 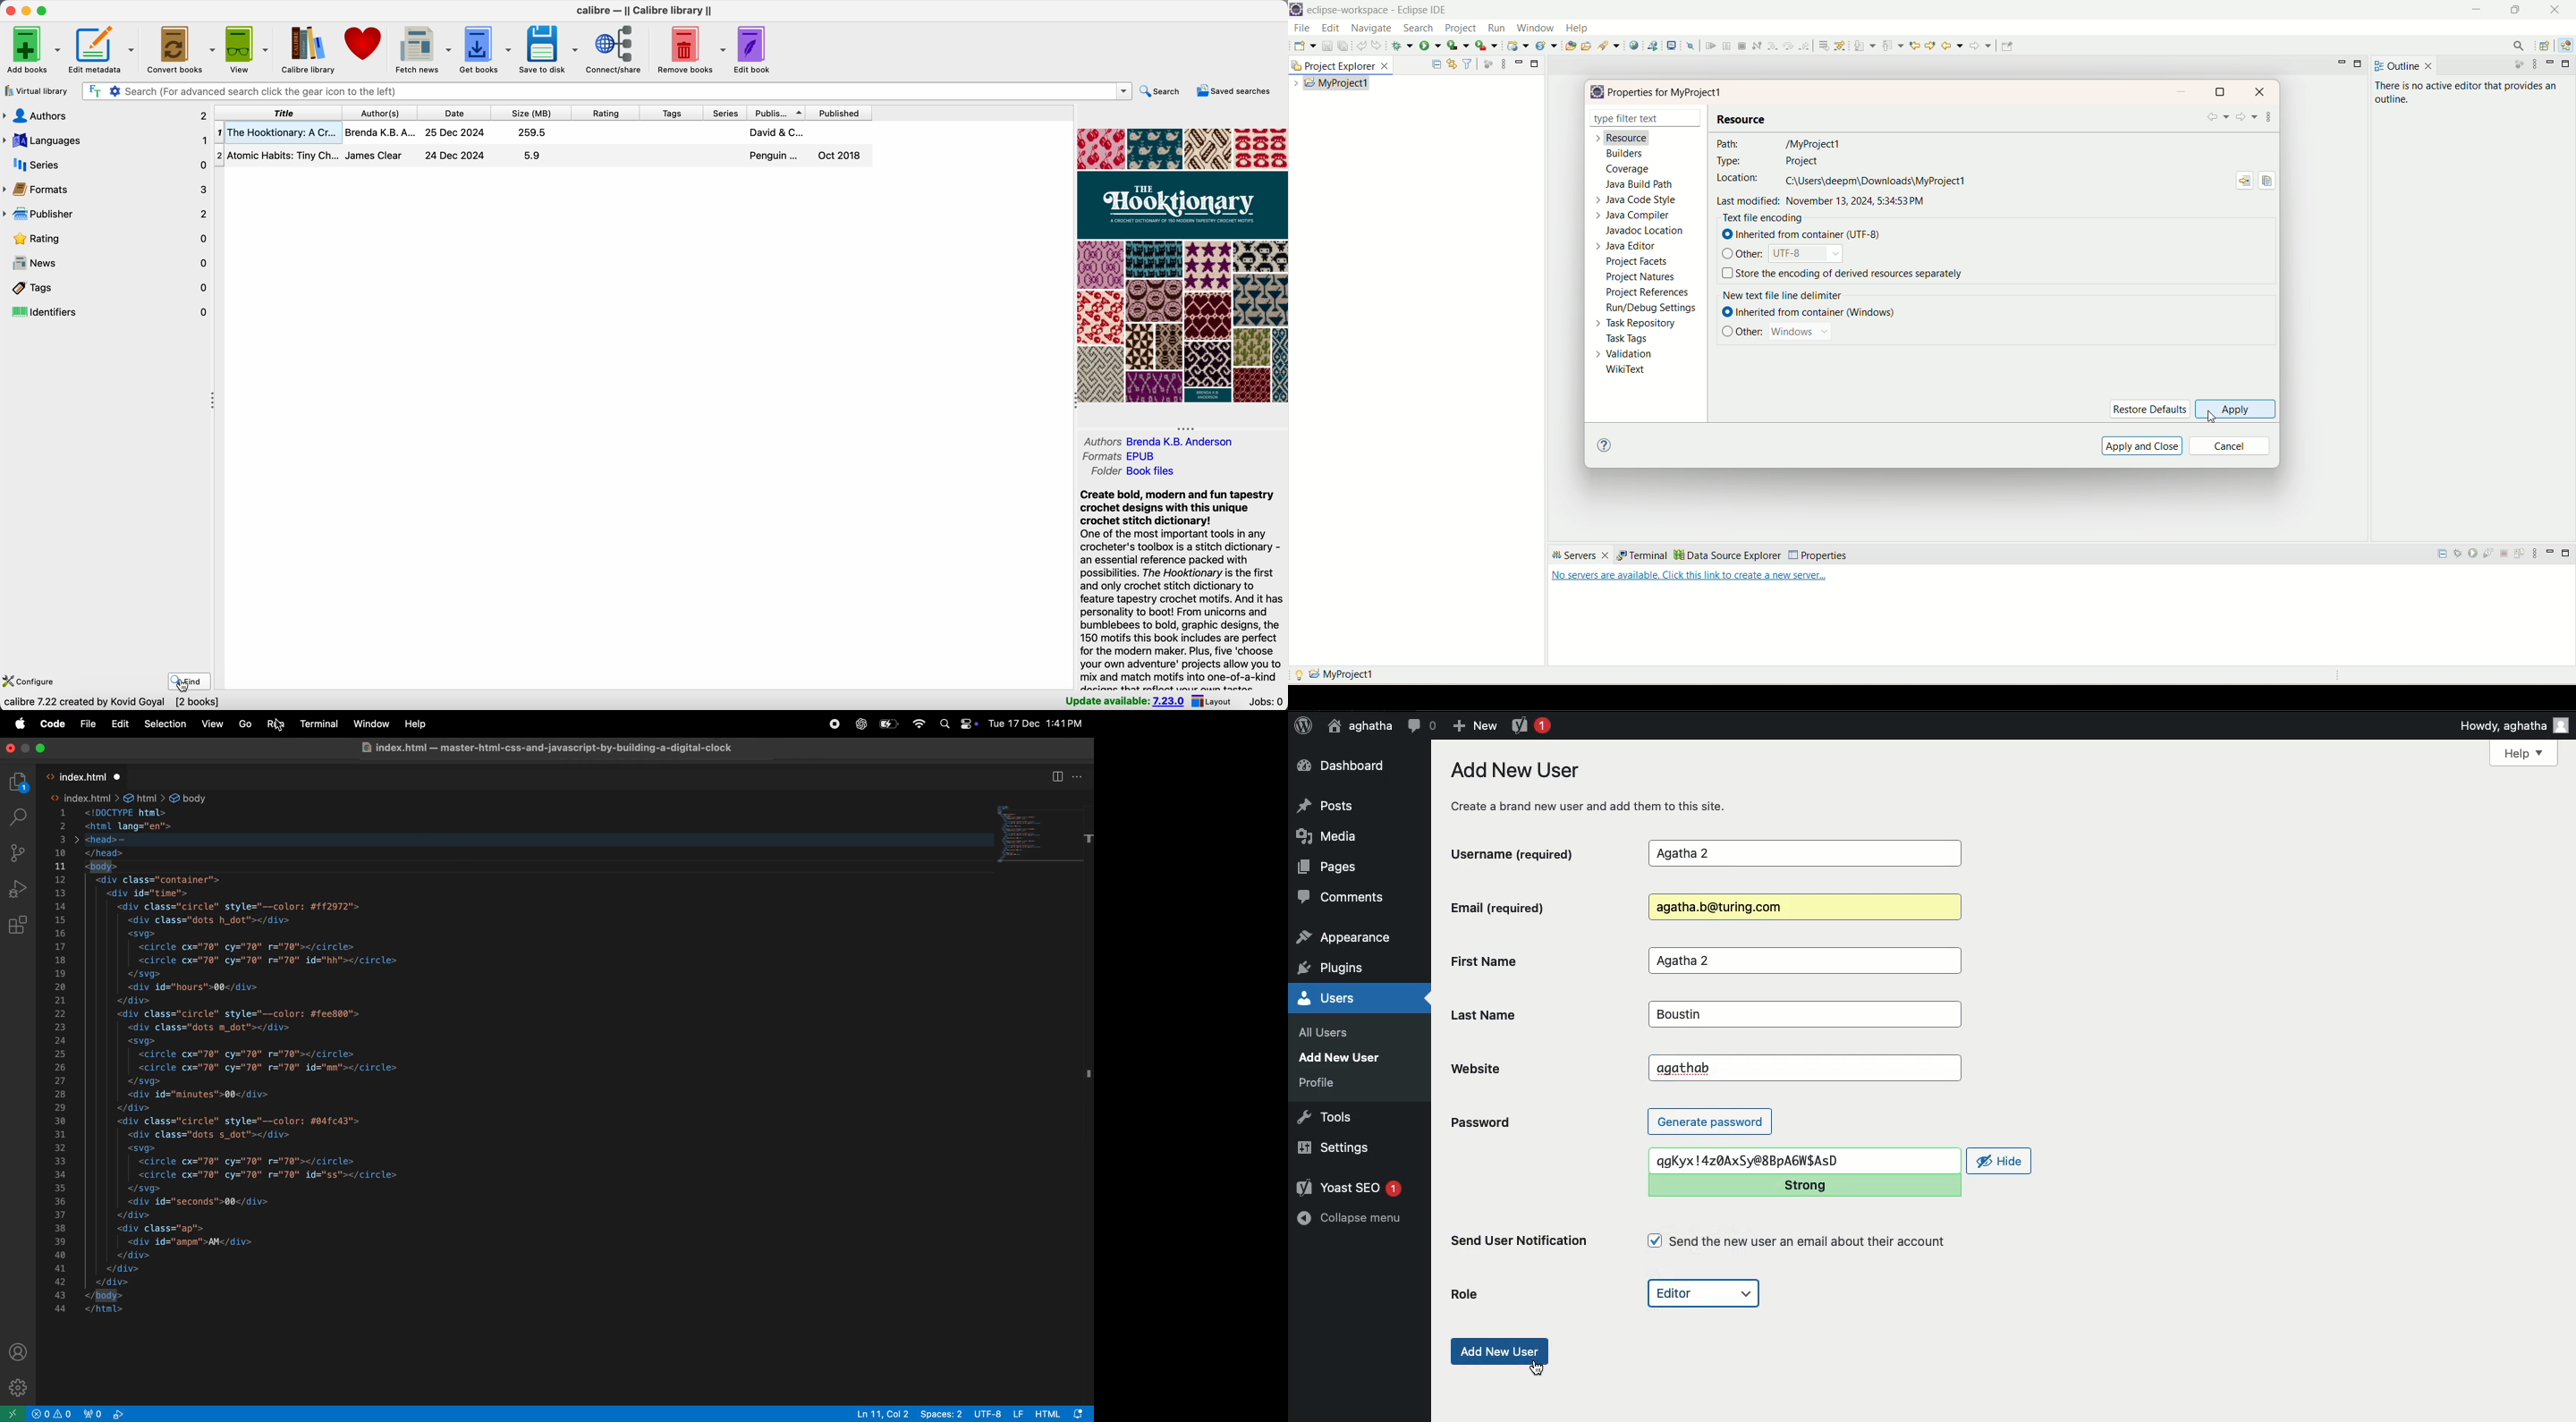 I want to click on properties, so click(x=1817, y=555).